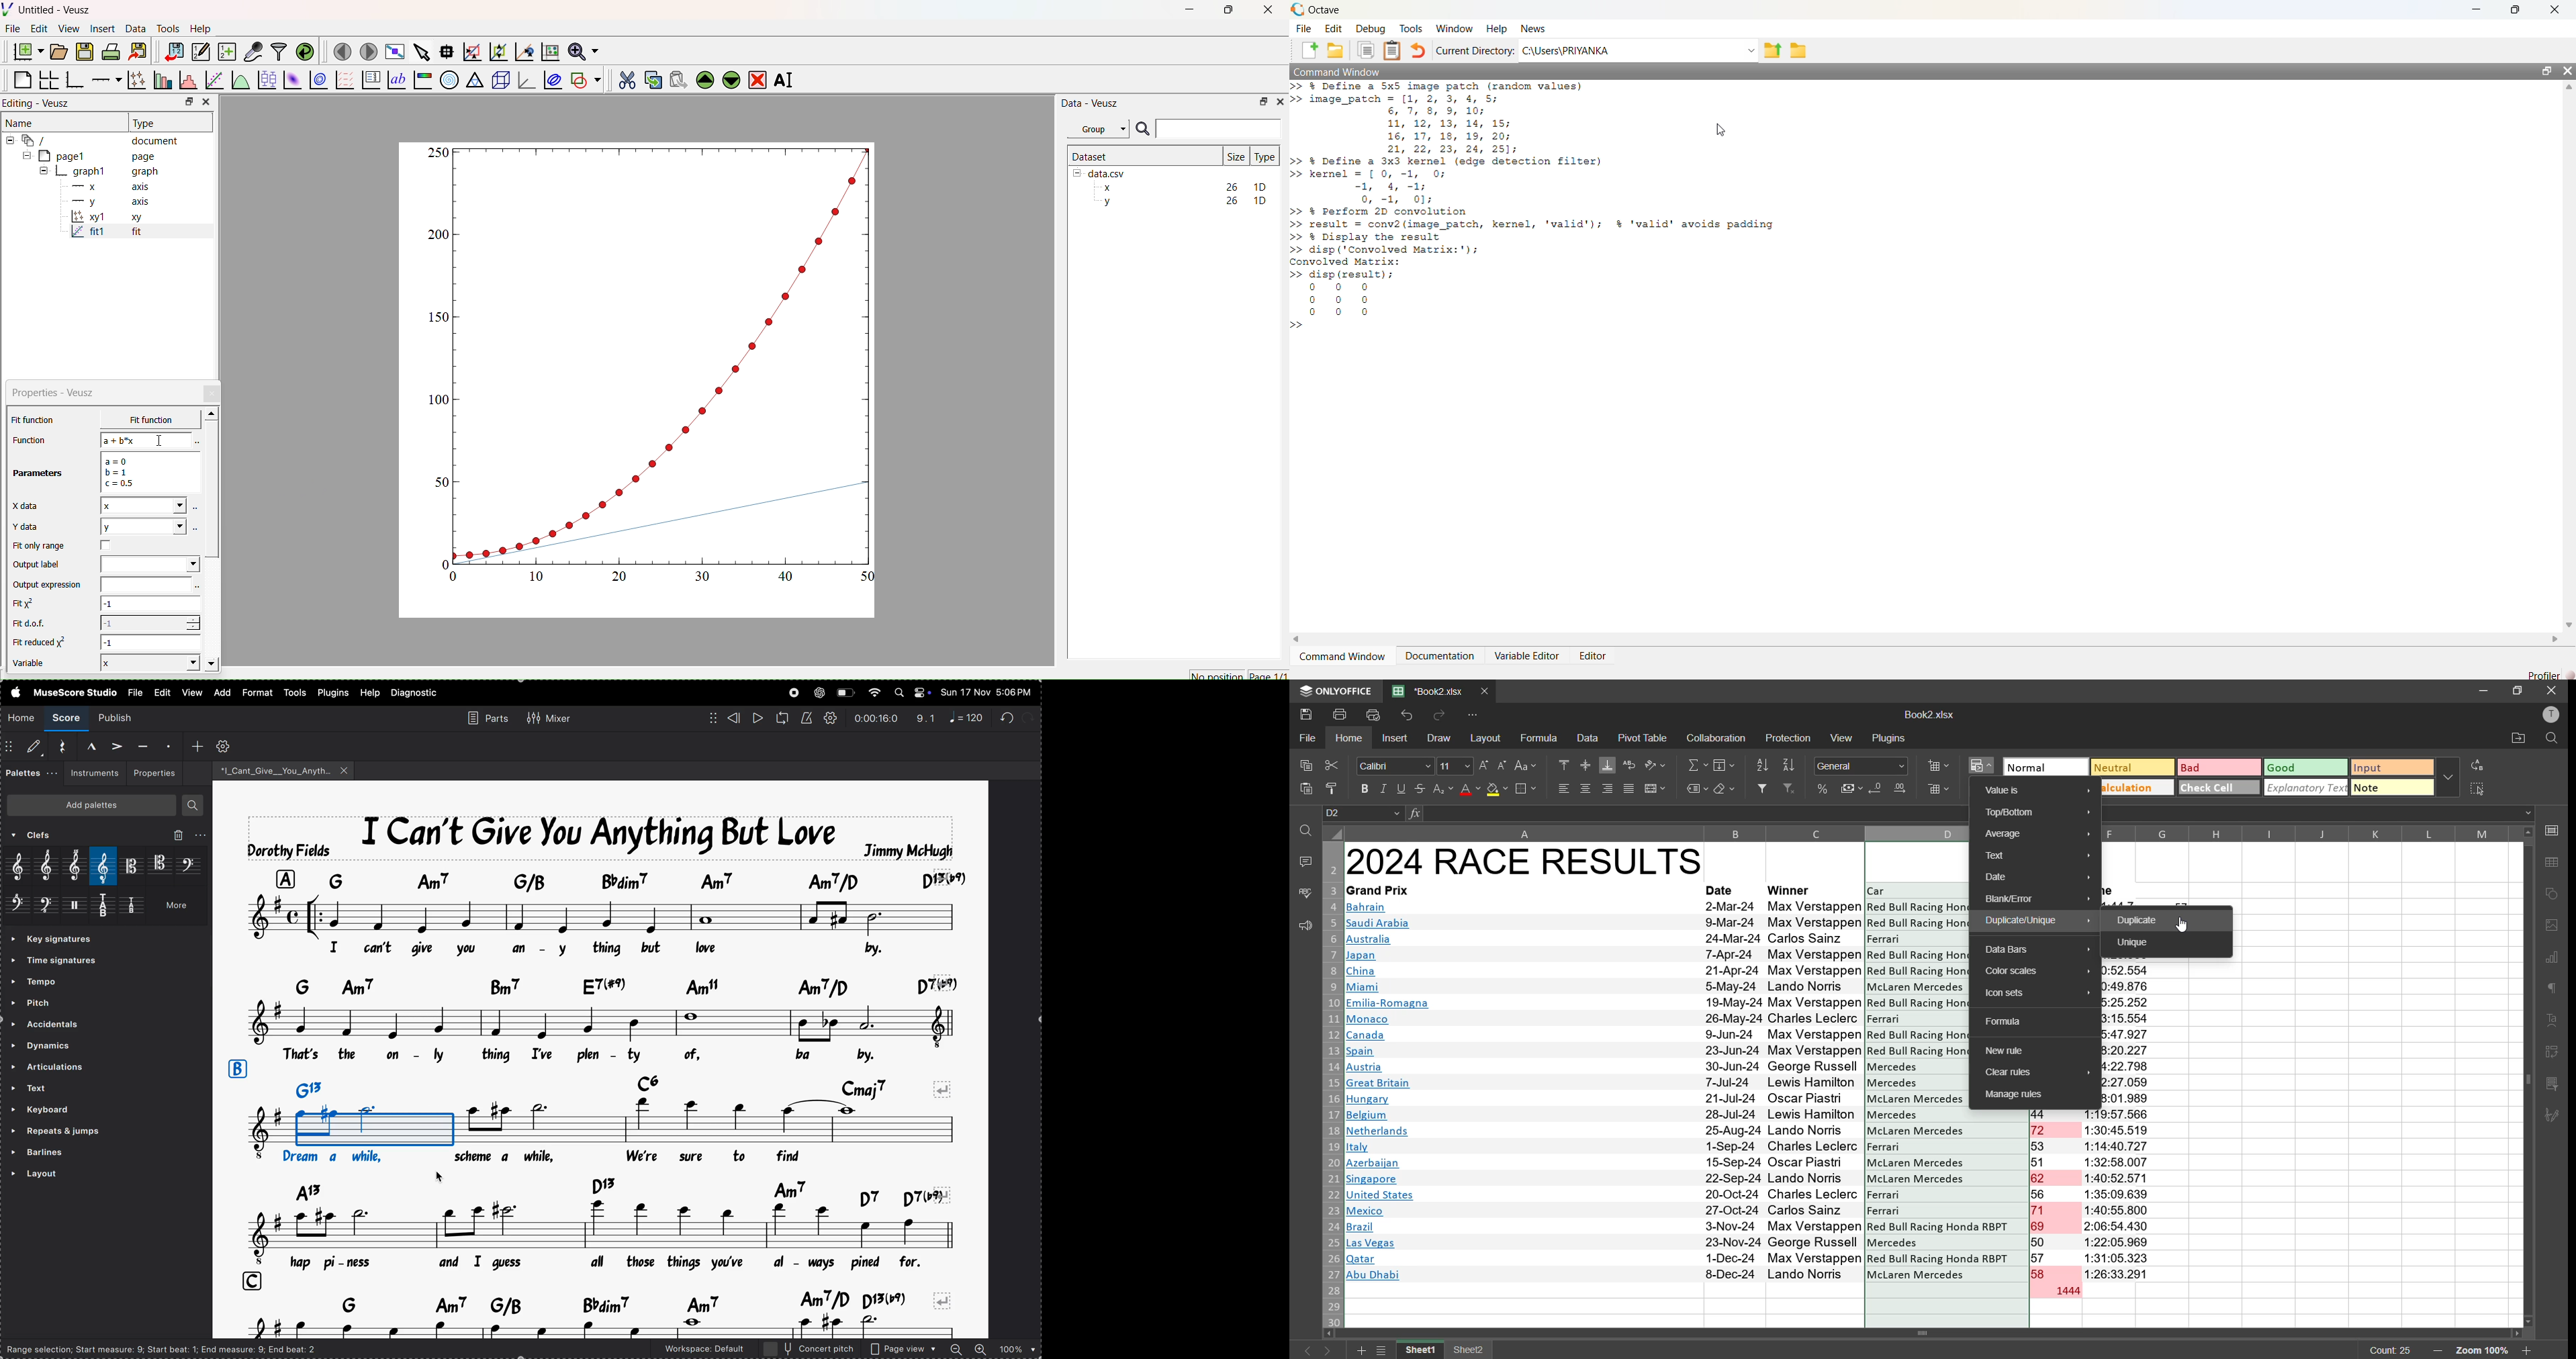 The image size is (2576, 1372). Describe the element at coordinates (449, 80) in the screenshot. I see `Polar Graph` at that location.